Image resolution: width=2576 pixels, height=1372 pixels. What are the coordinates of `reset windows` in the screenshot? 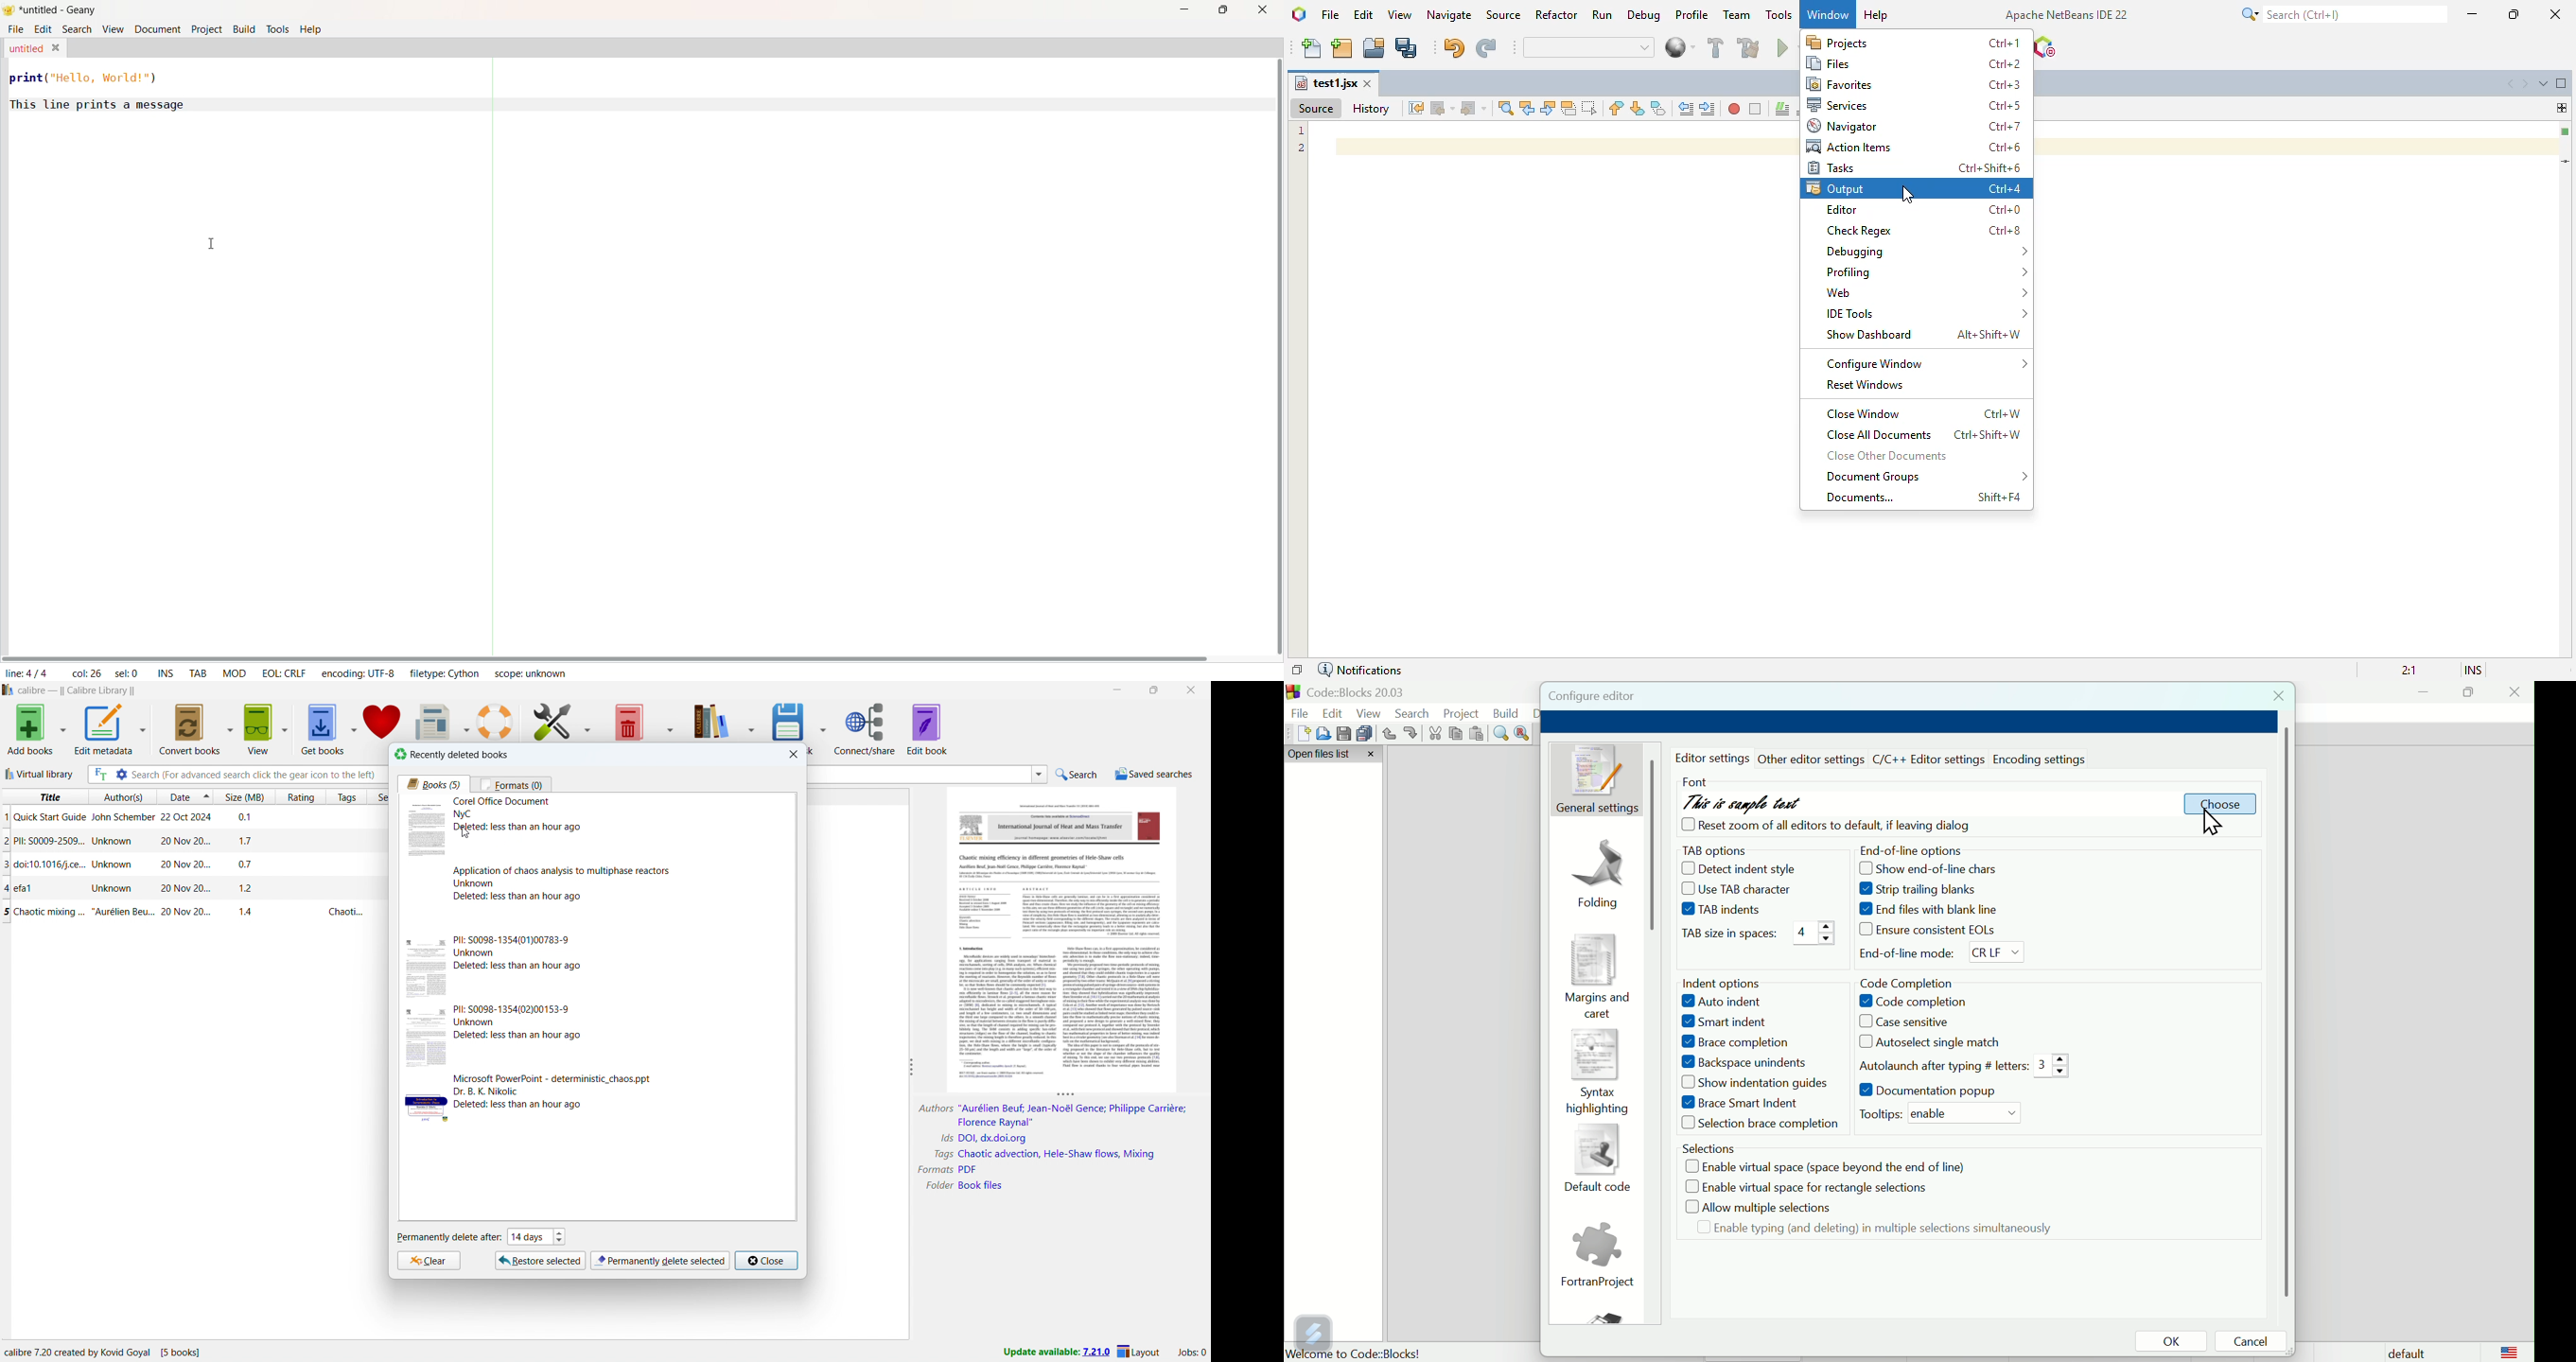 It's located at (1865, 385).